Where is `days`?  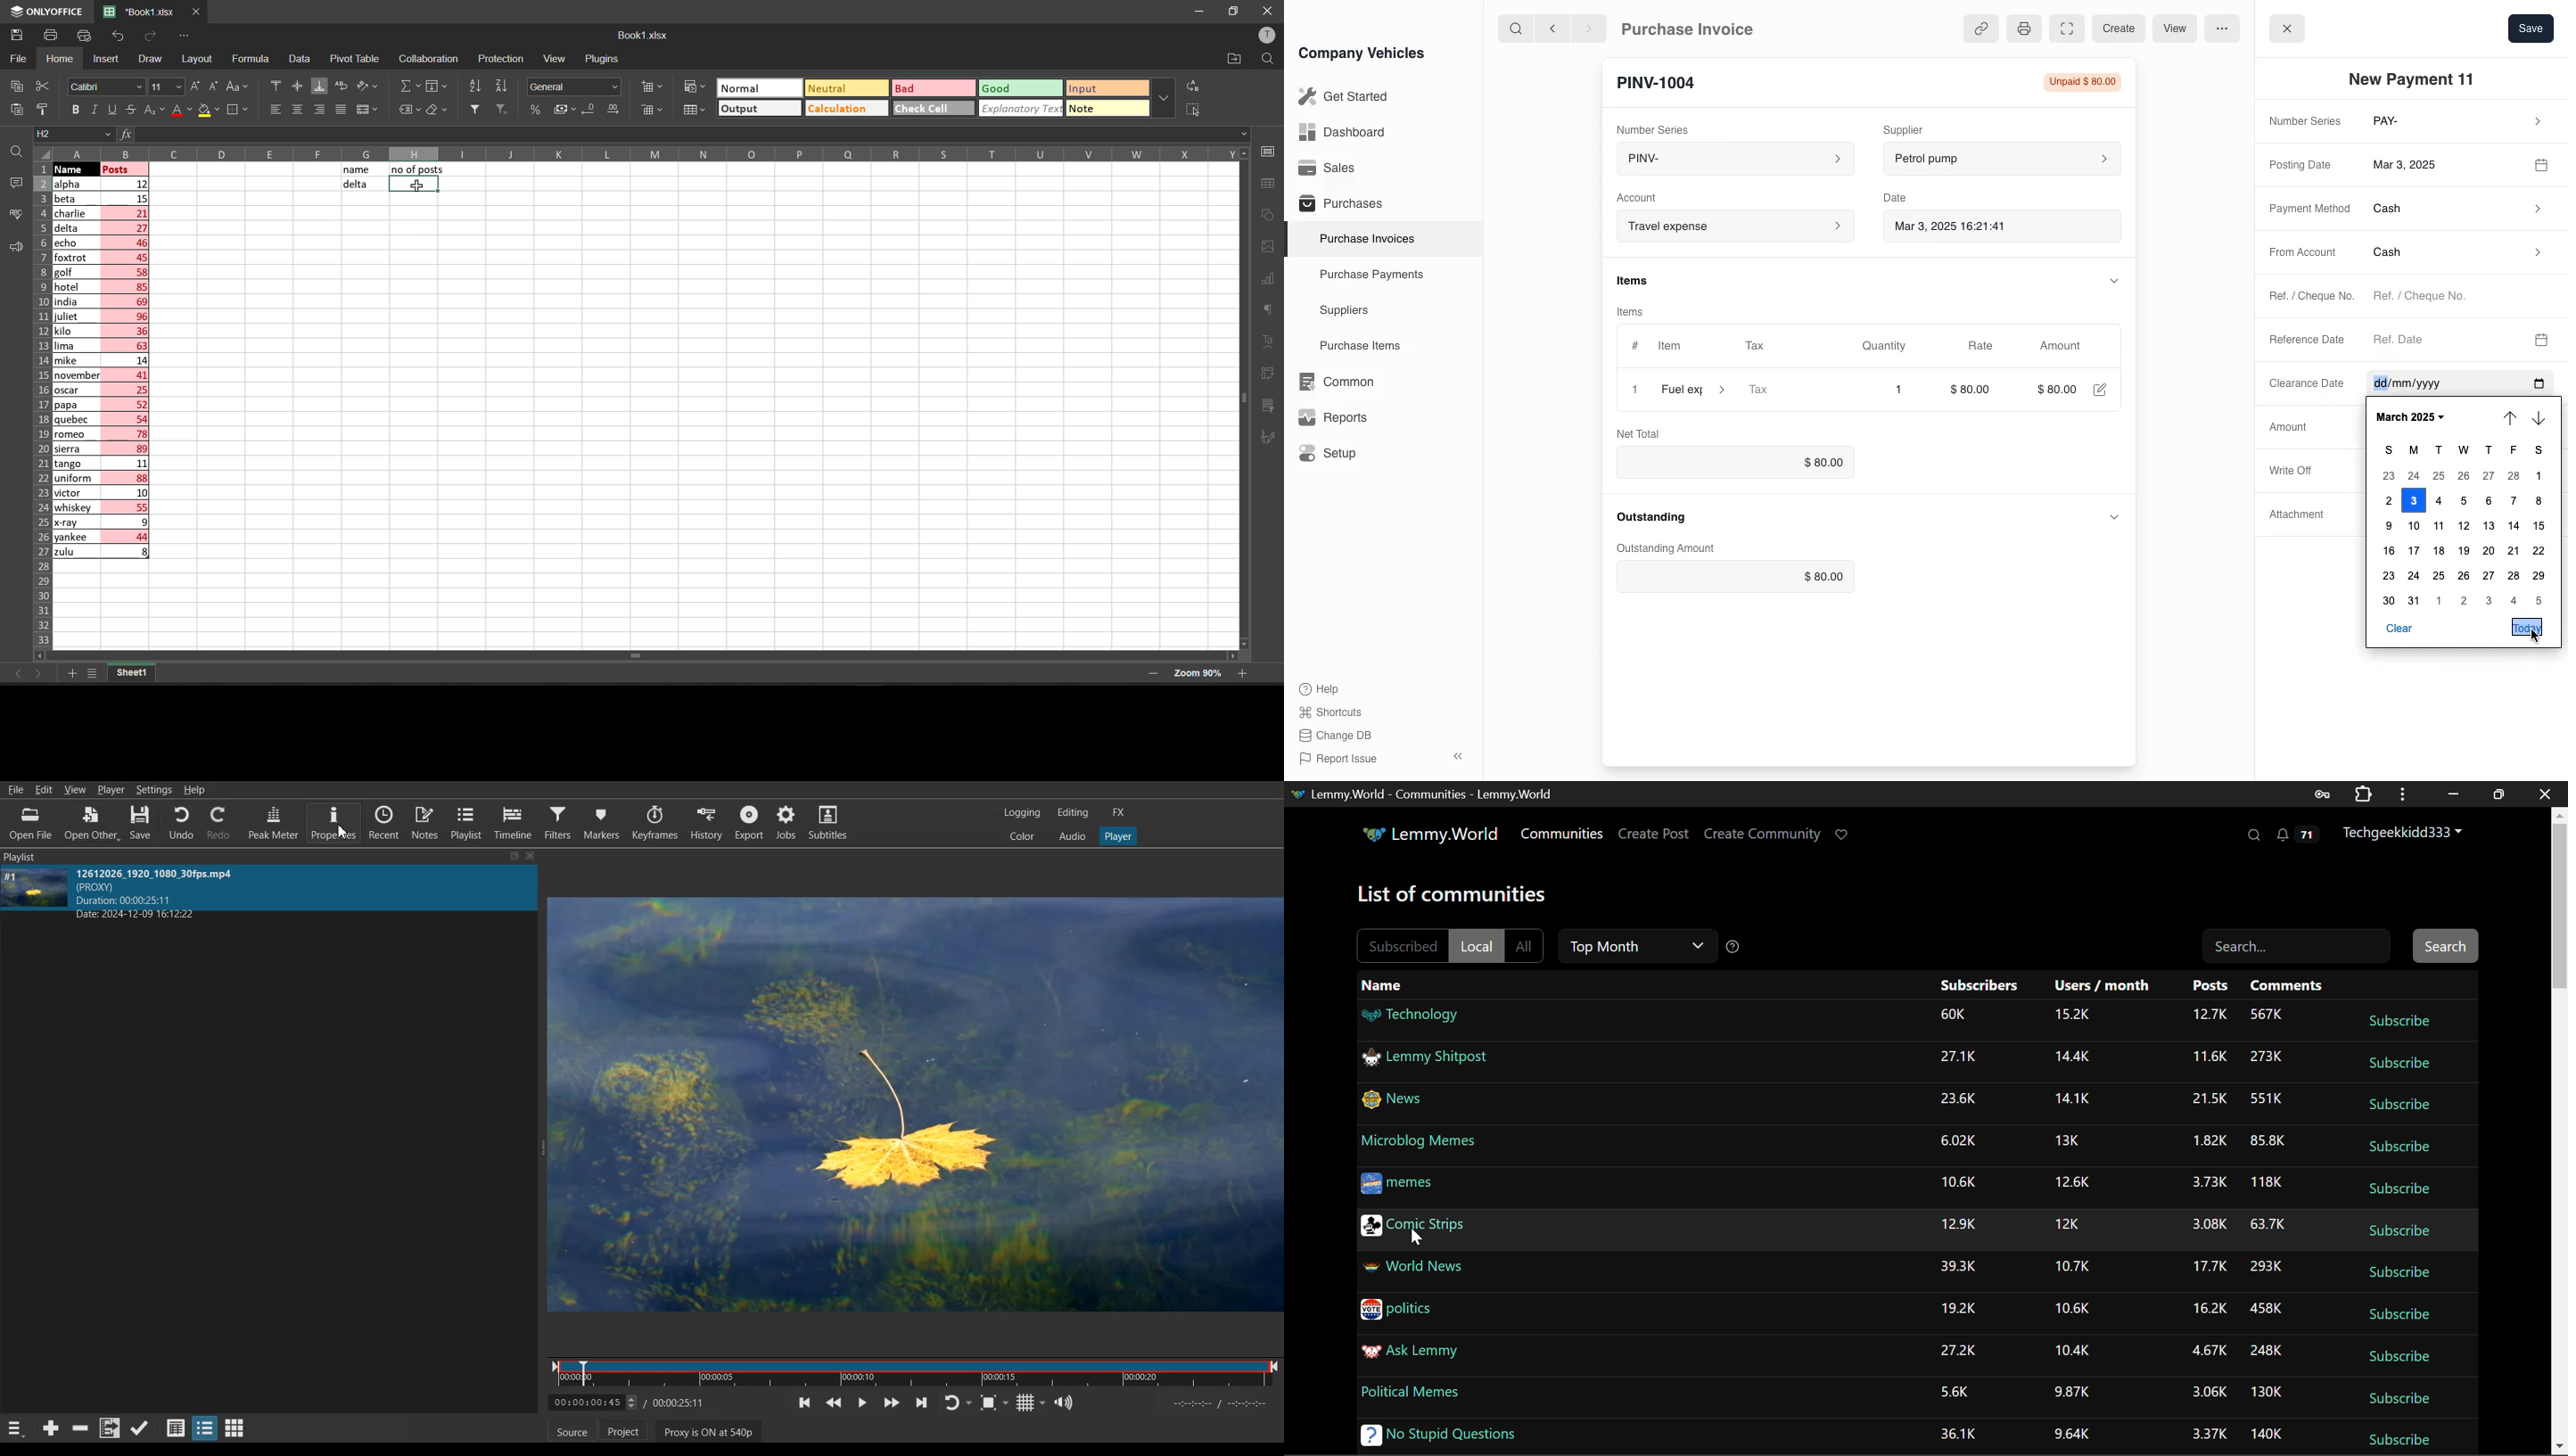
days is located at coordinates (2469, 450).